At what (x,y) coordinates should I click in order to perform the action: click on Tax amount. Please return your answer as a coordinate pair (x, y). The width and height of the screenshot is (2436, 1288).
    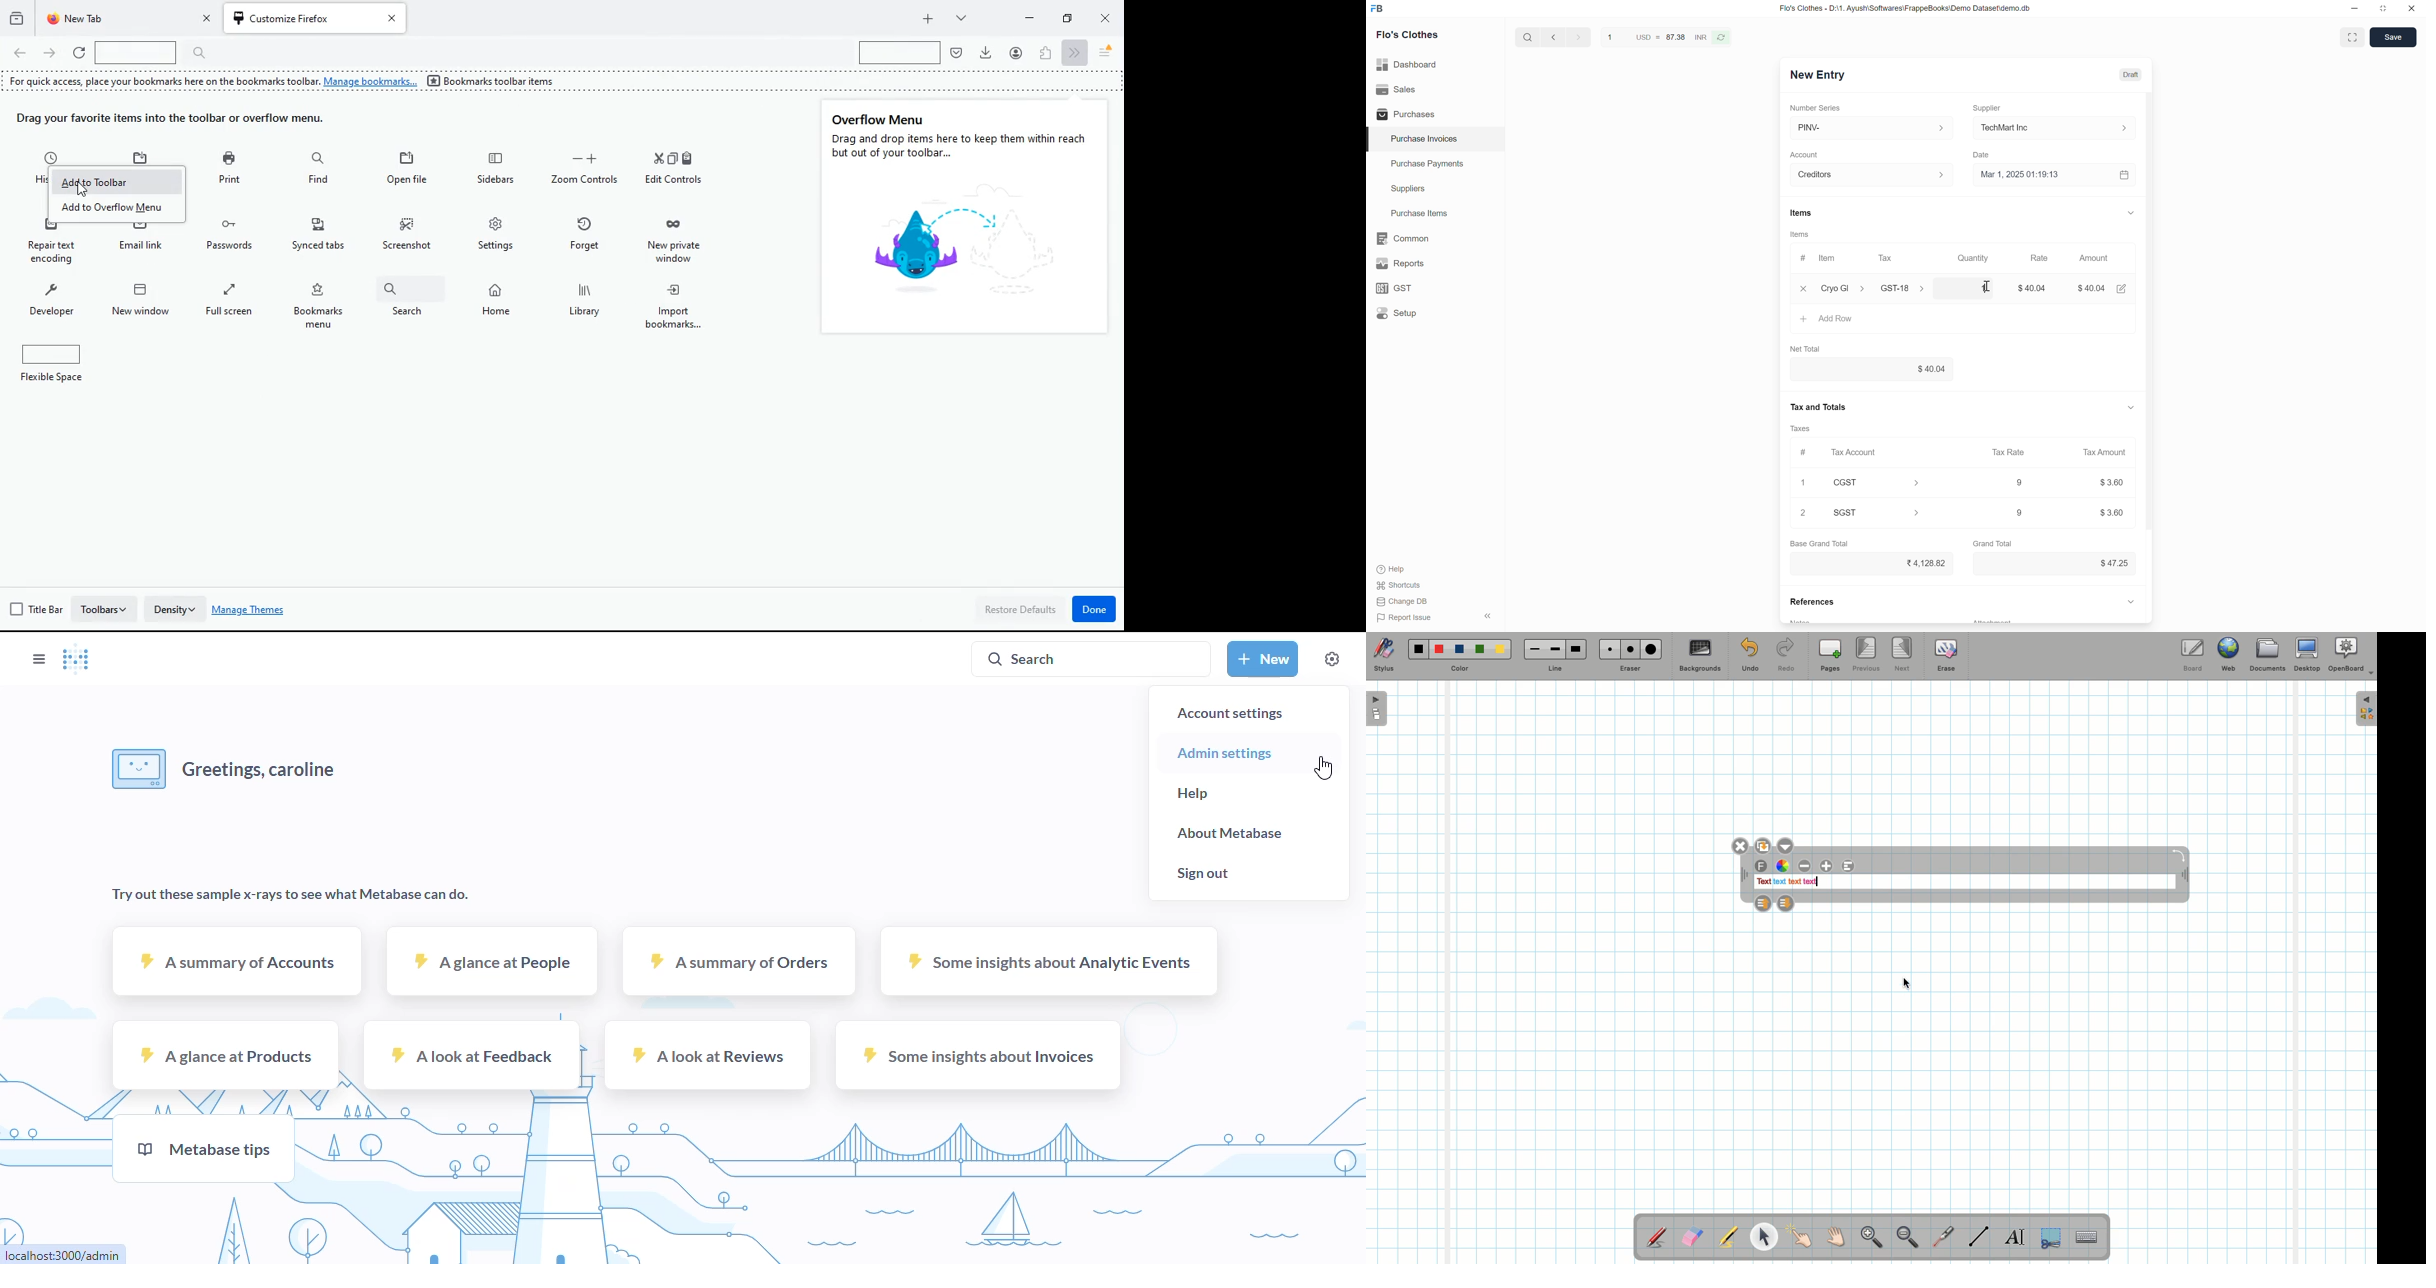
    Looking at the image, I should click on (2101, 452).